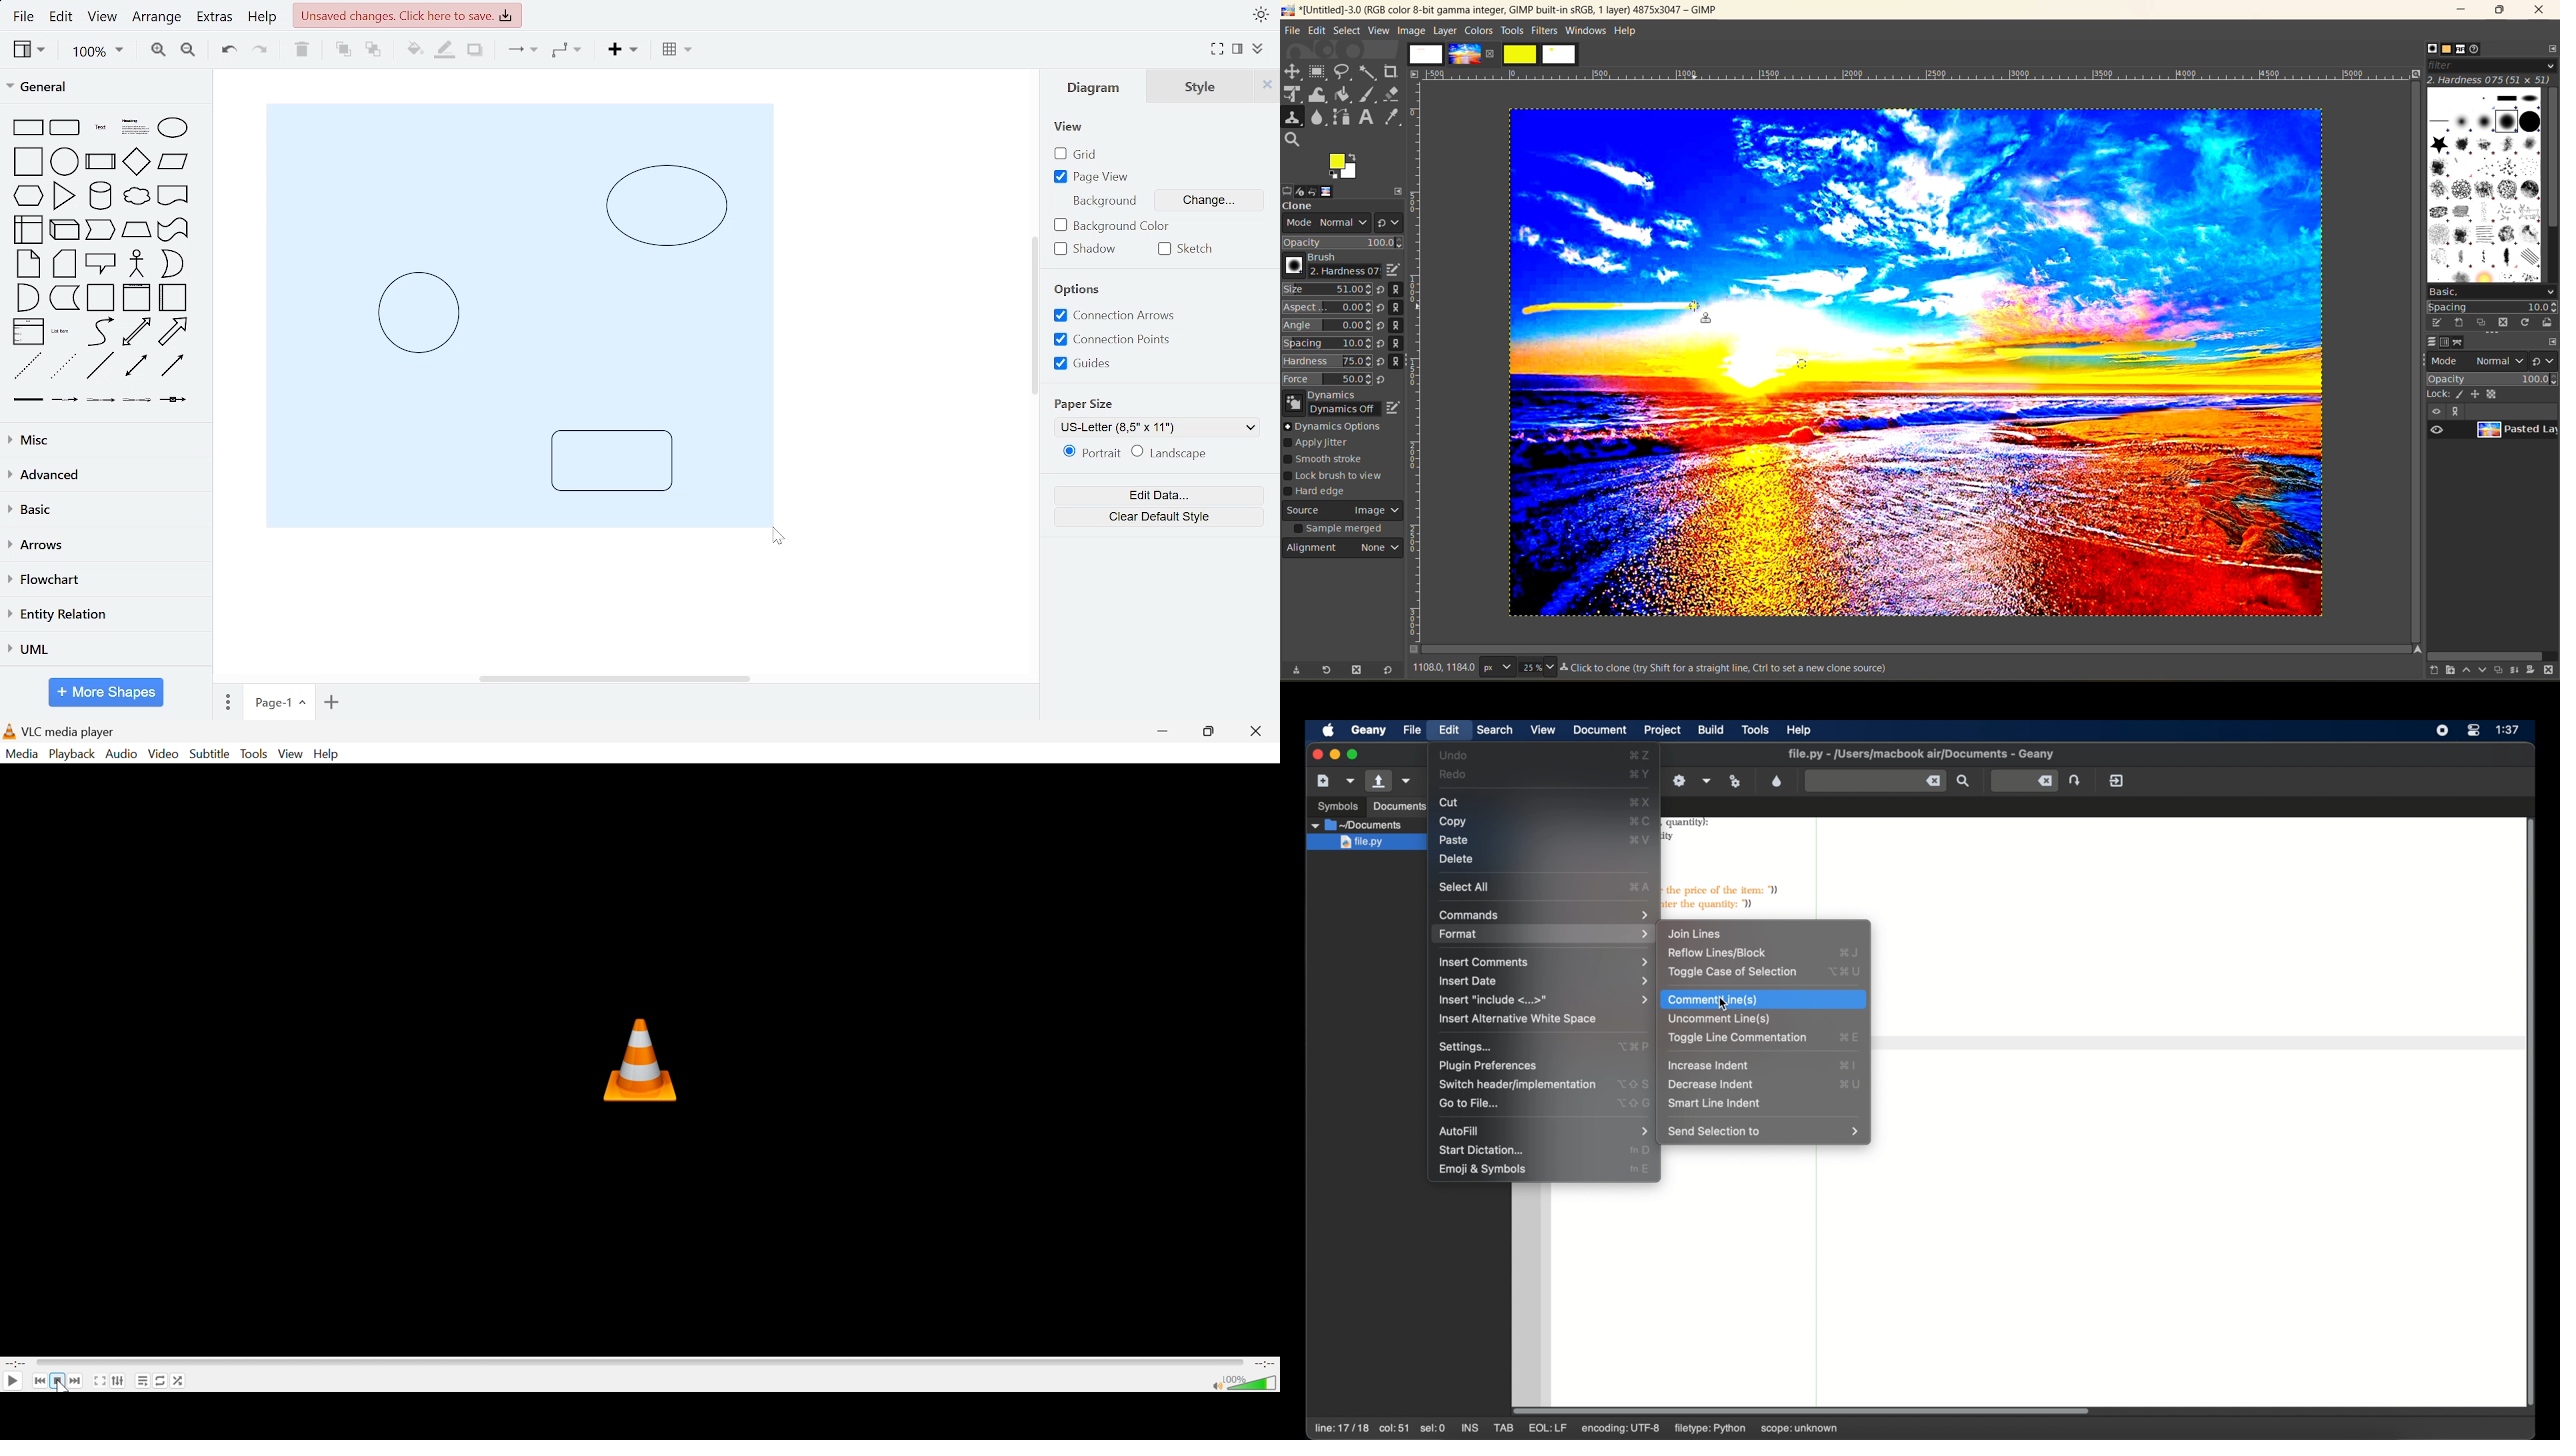 This screenshot has height=1456, width=2576. Describe the element at coordinates (1495, 667) in the screenshot. I see `px` at that location.